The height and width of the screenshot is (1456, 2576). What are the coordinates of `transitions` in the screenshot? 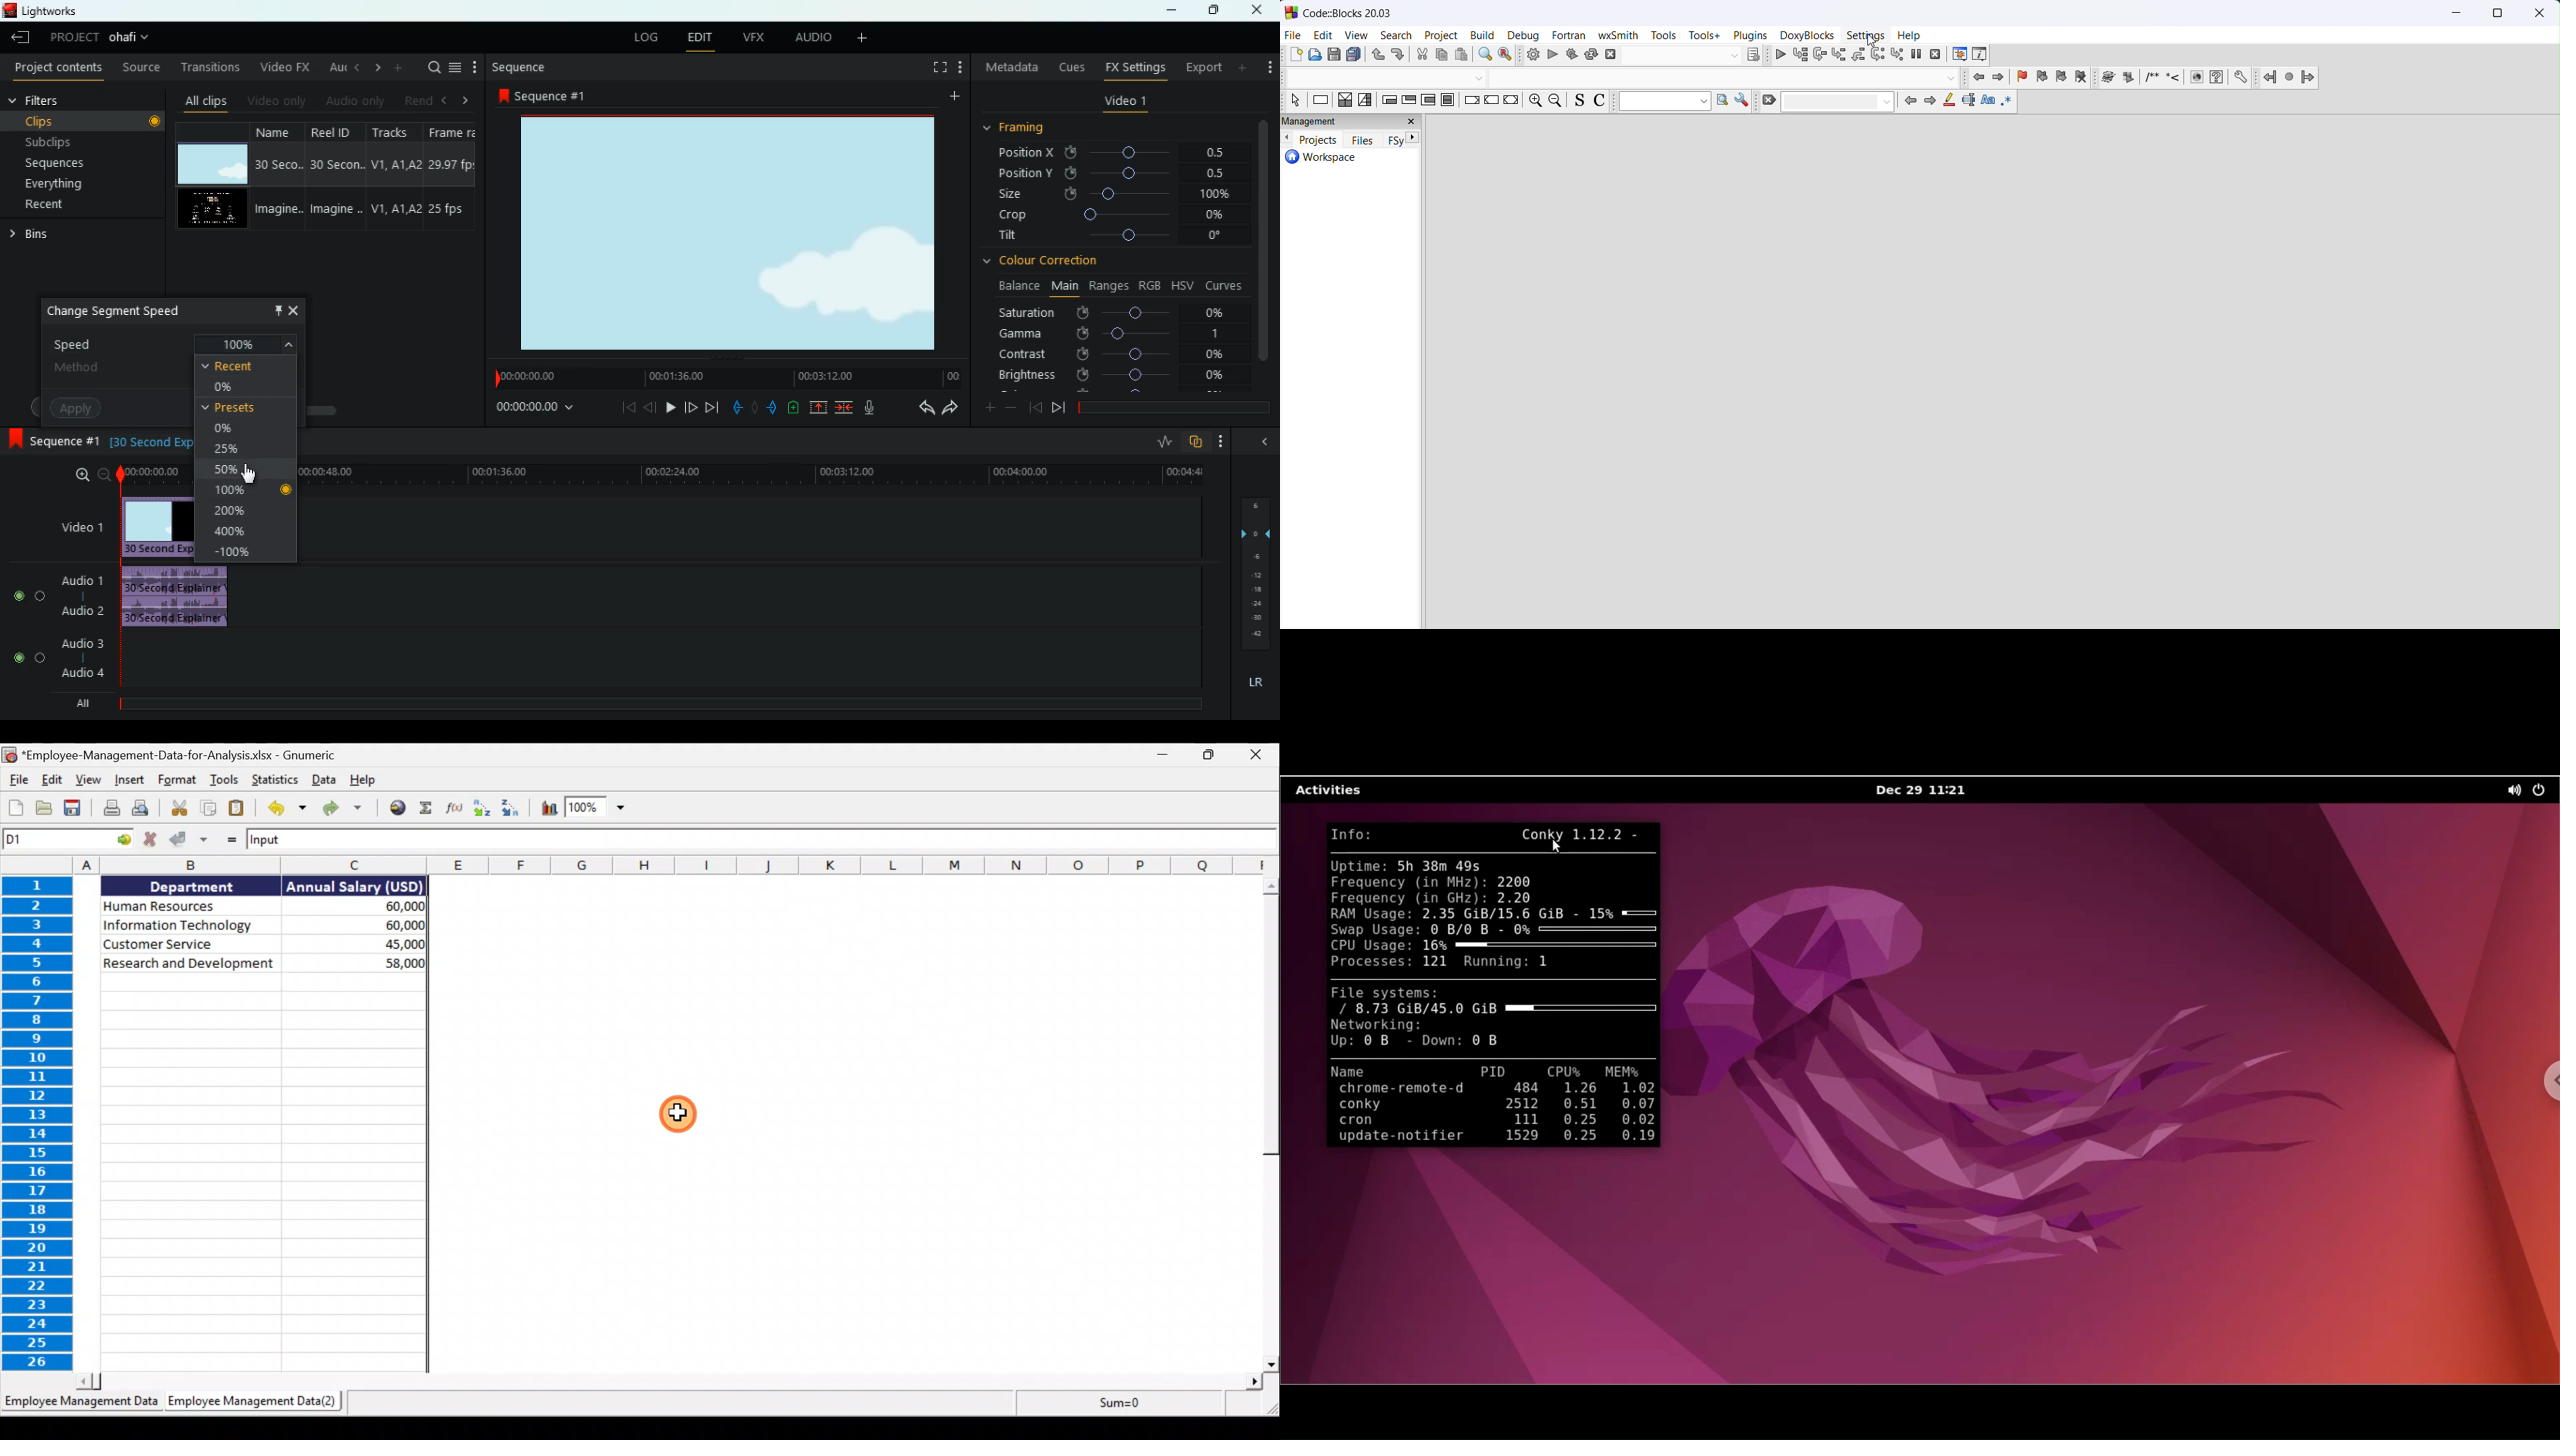 It's located at (206, 67).